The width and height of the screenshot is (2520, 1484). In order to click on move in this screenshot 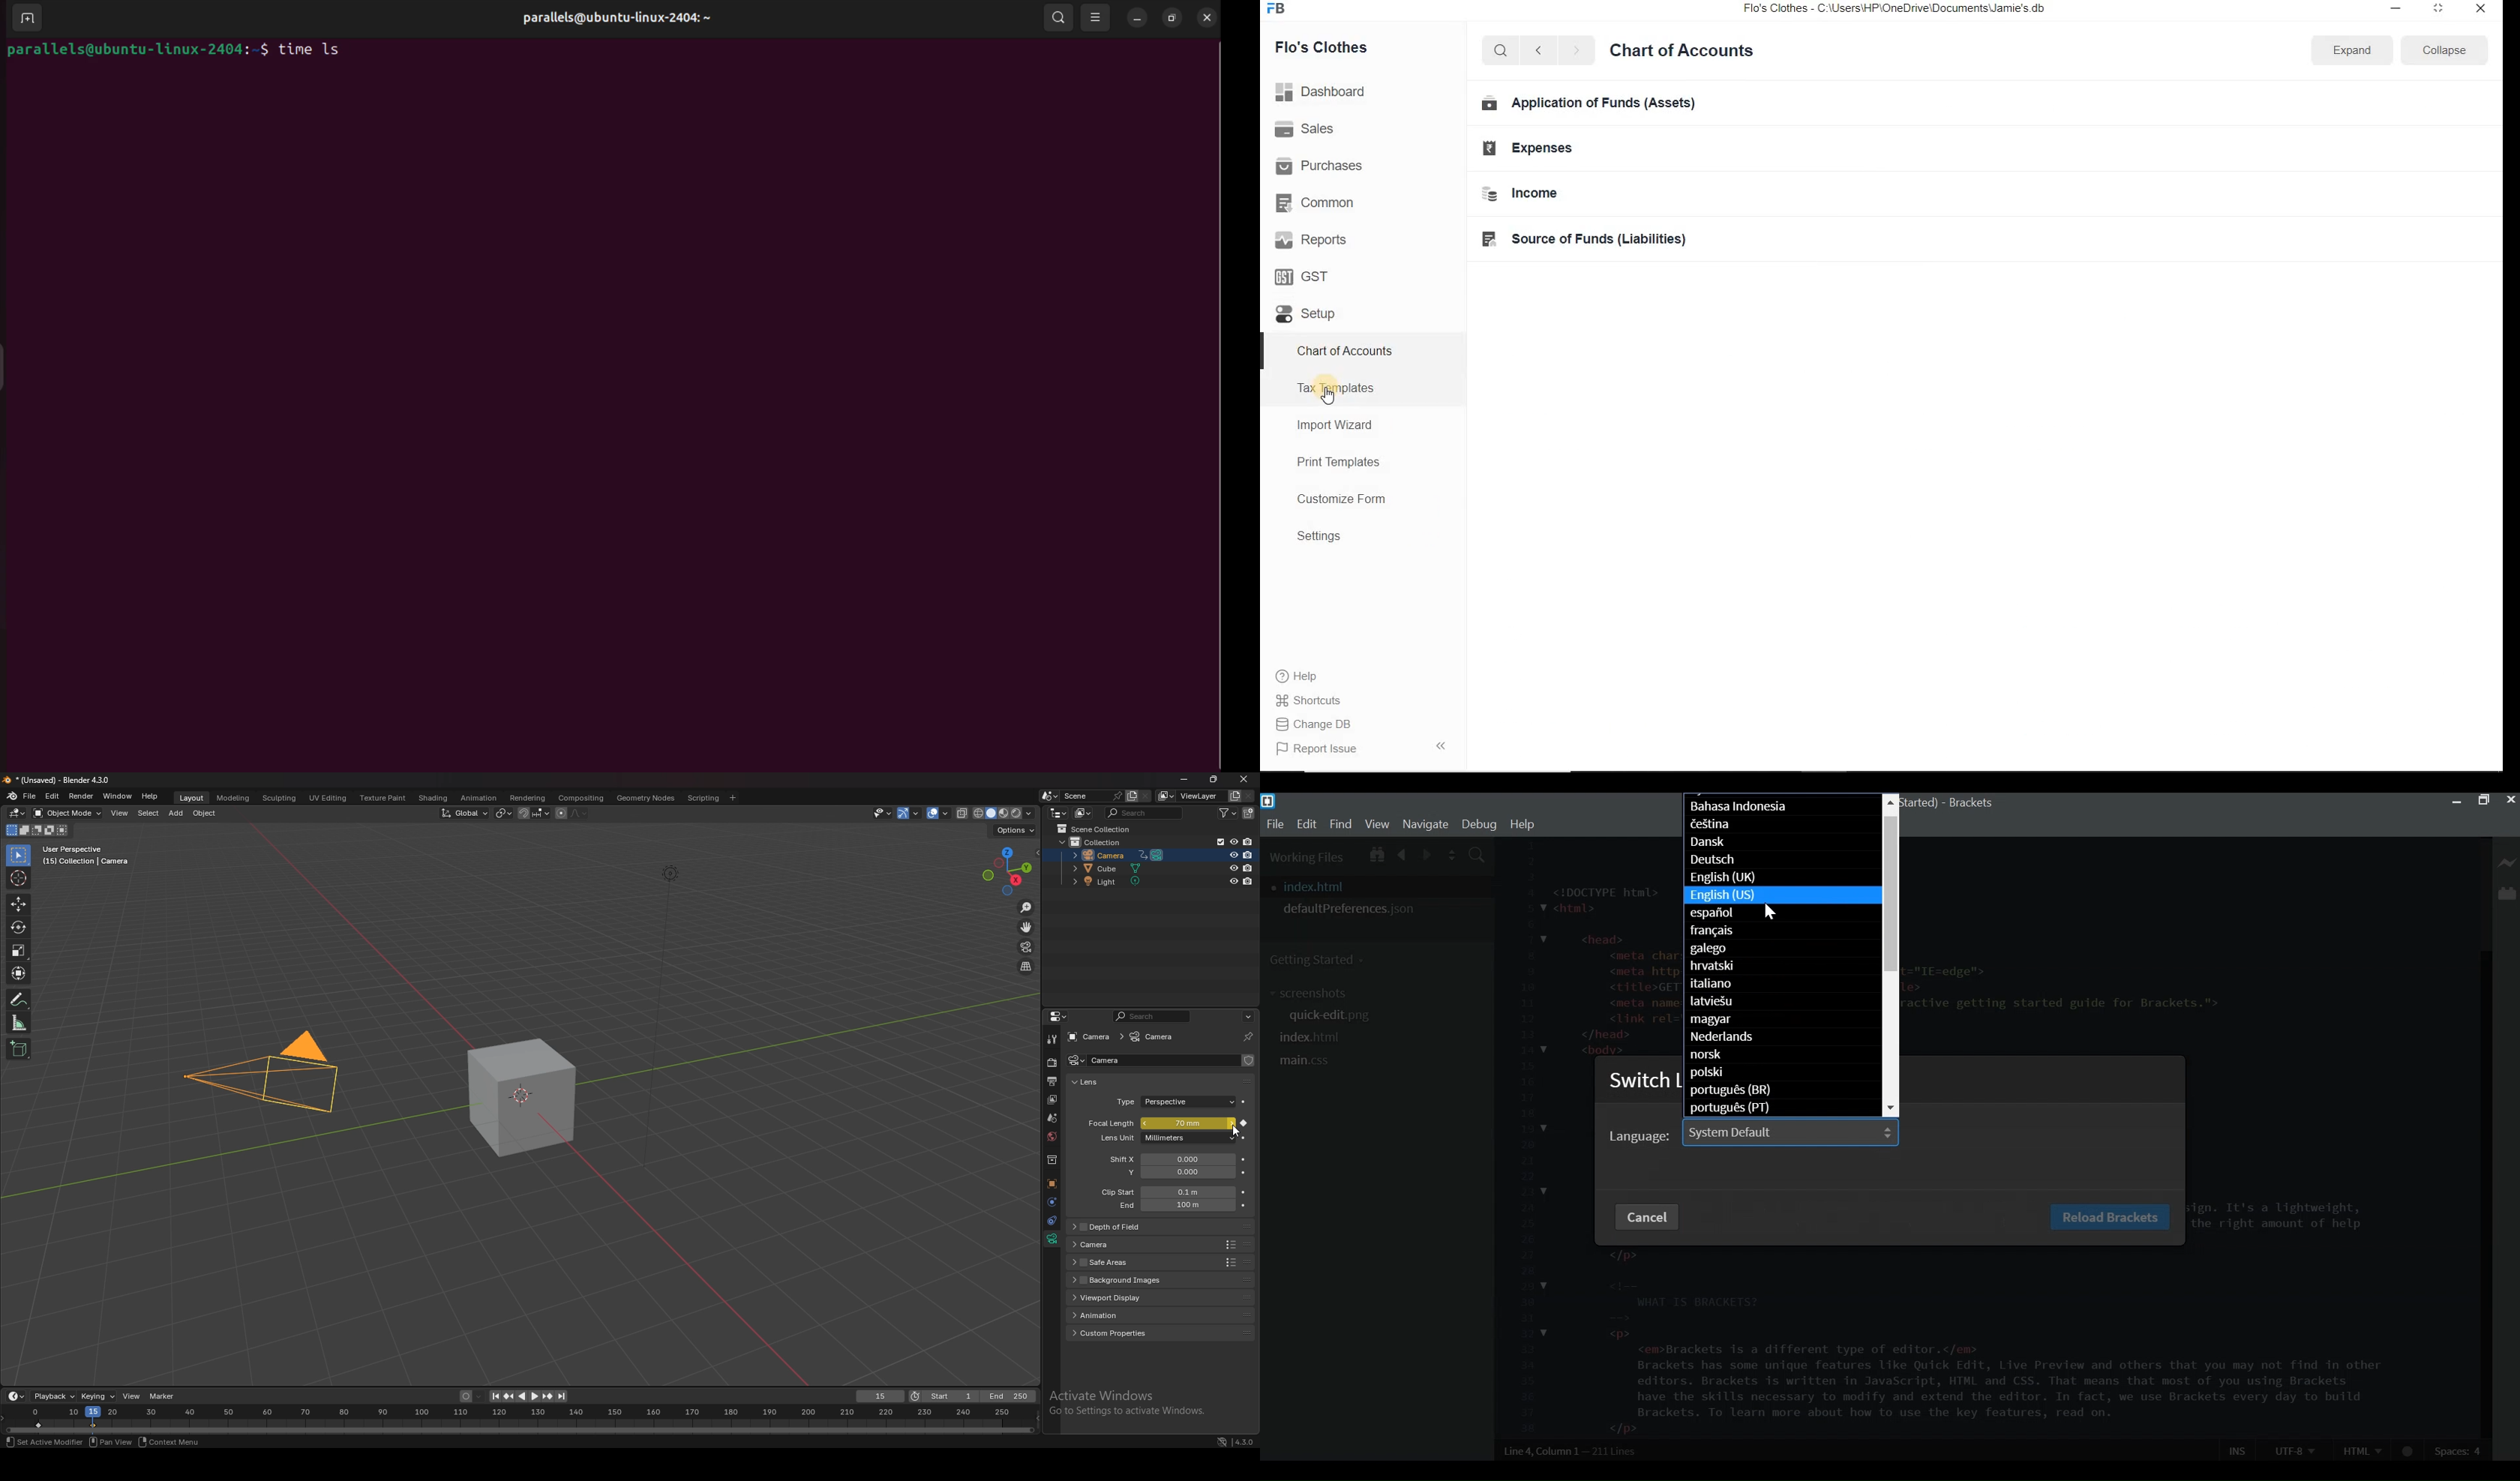, I will do `click(19, 904)`.